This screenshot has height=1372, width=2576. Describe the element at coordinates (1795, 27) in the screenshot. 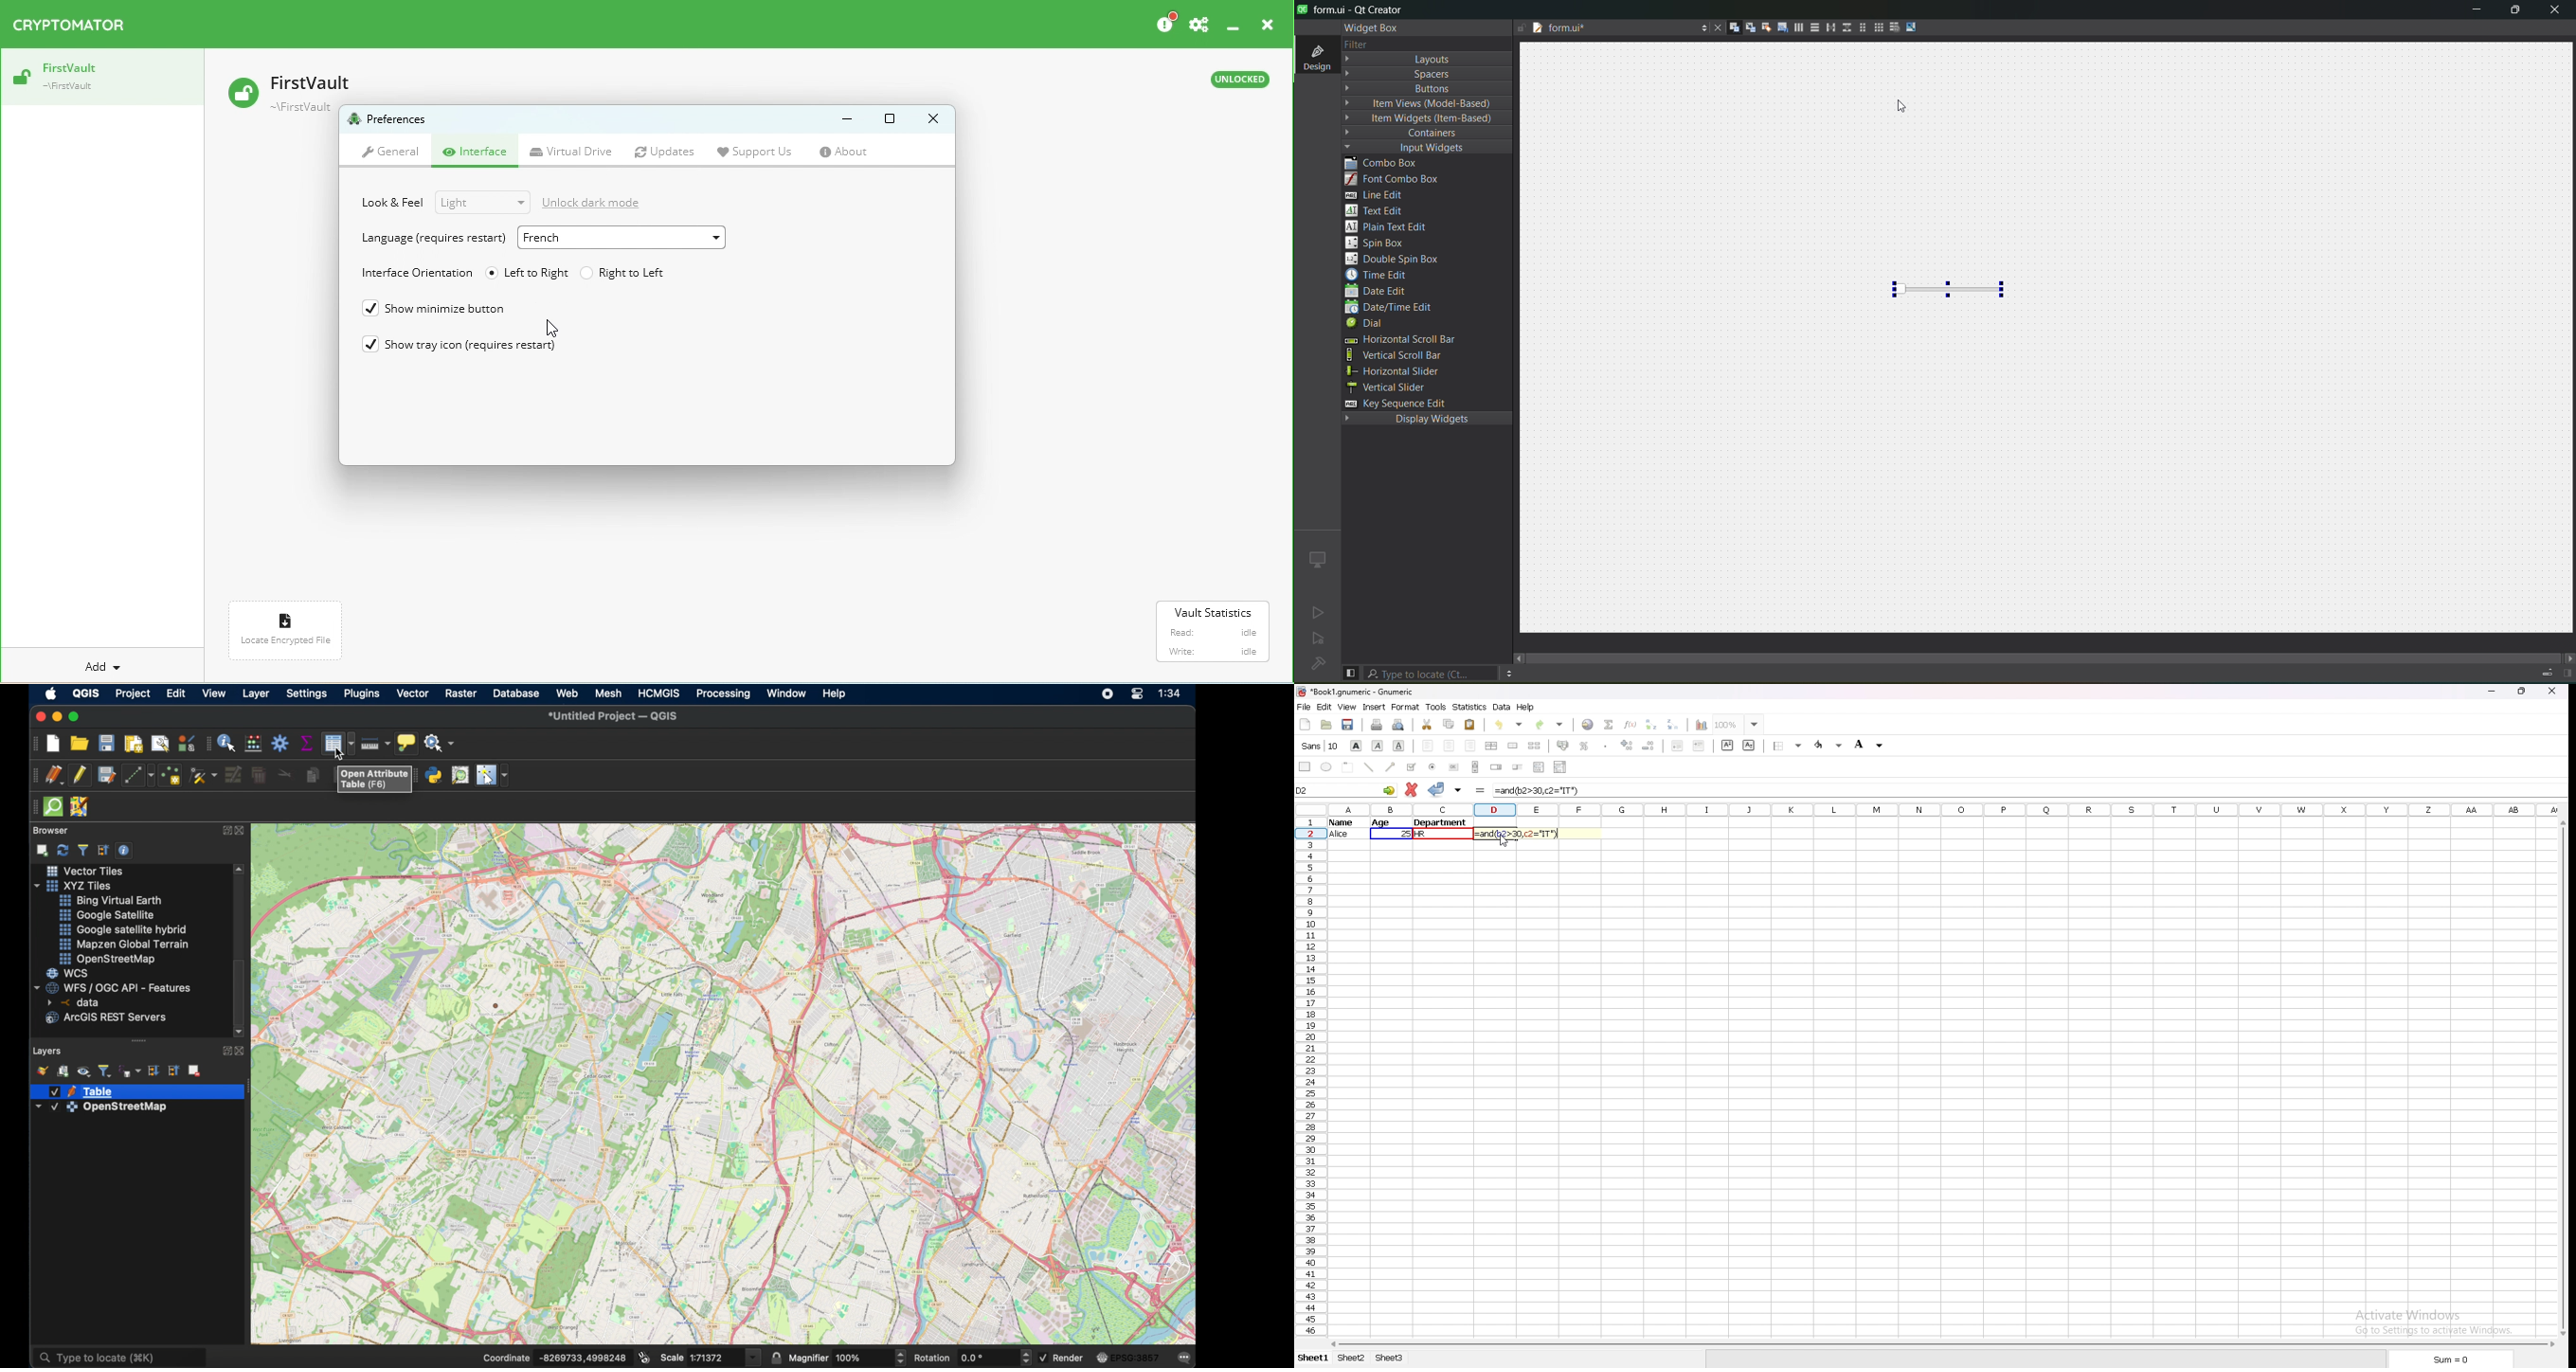

I see `horizontal layout` at that location.